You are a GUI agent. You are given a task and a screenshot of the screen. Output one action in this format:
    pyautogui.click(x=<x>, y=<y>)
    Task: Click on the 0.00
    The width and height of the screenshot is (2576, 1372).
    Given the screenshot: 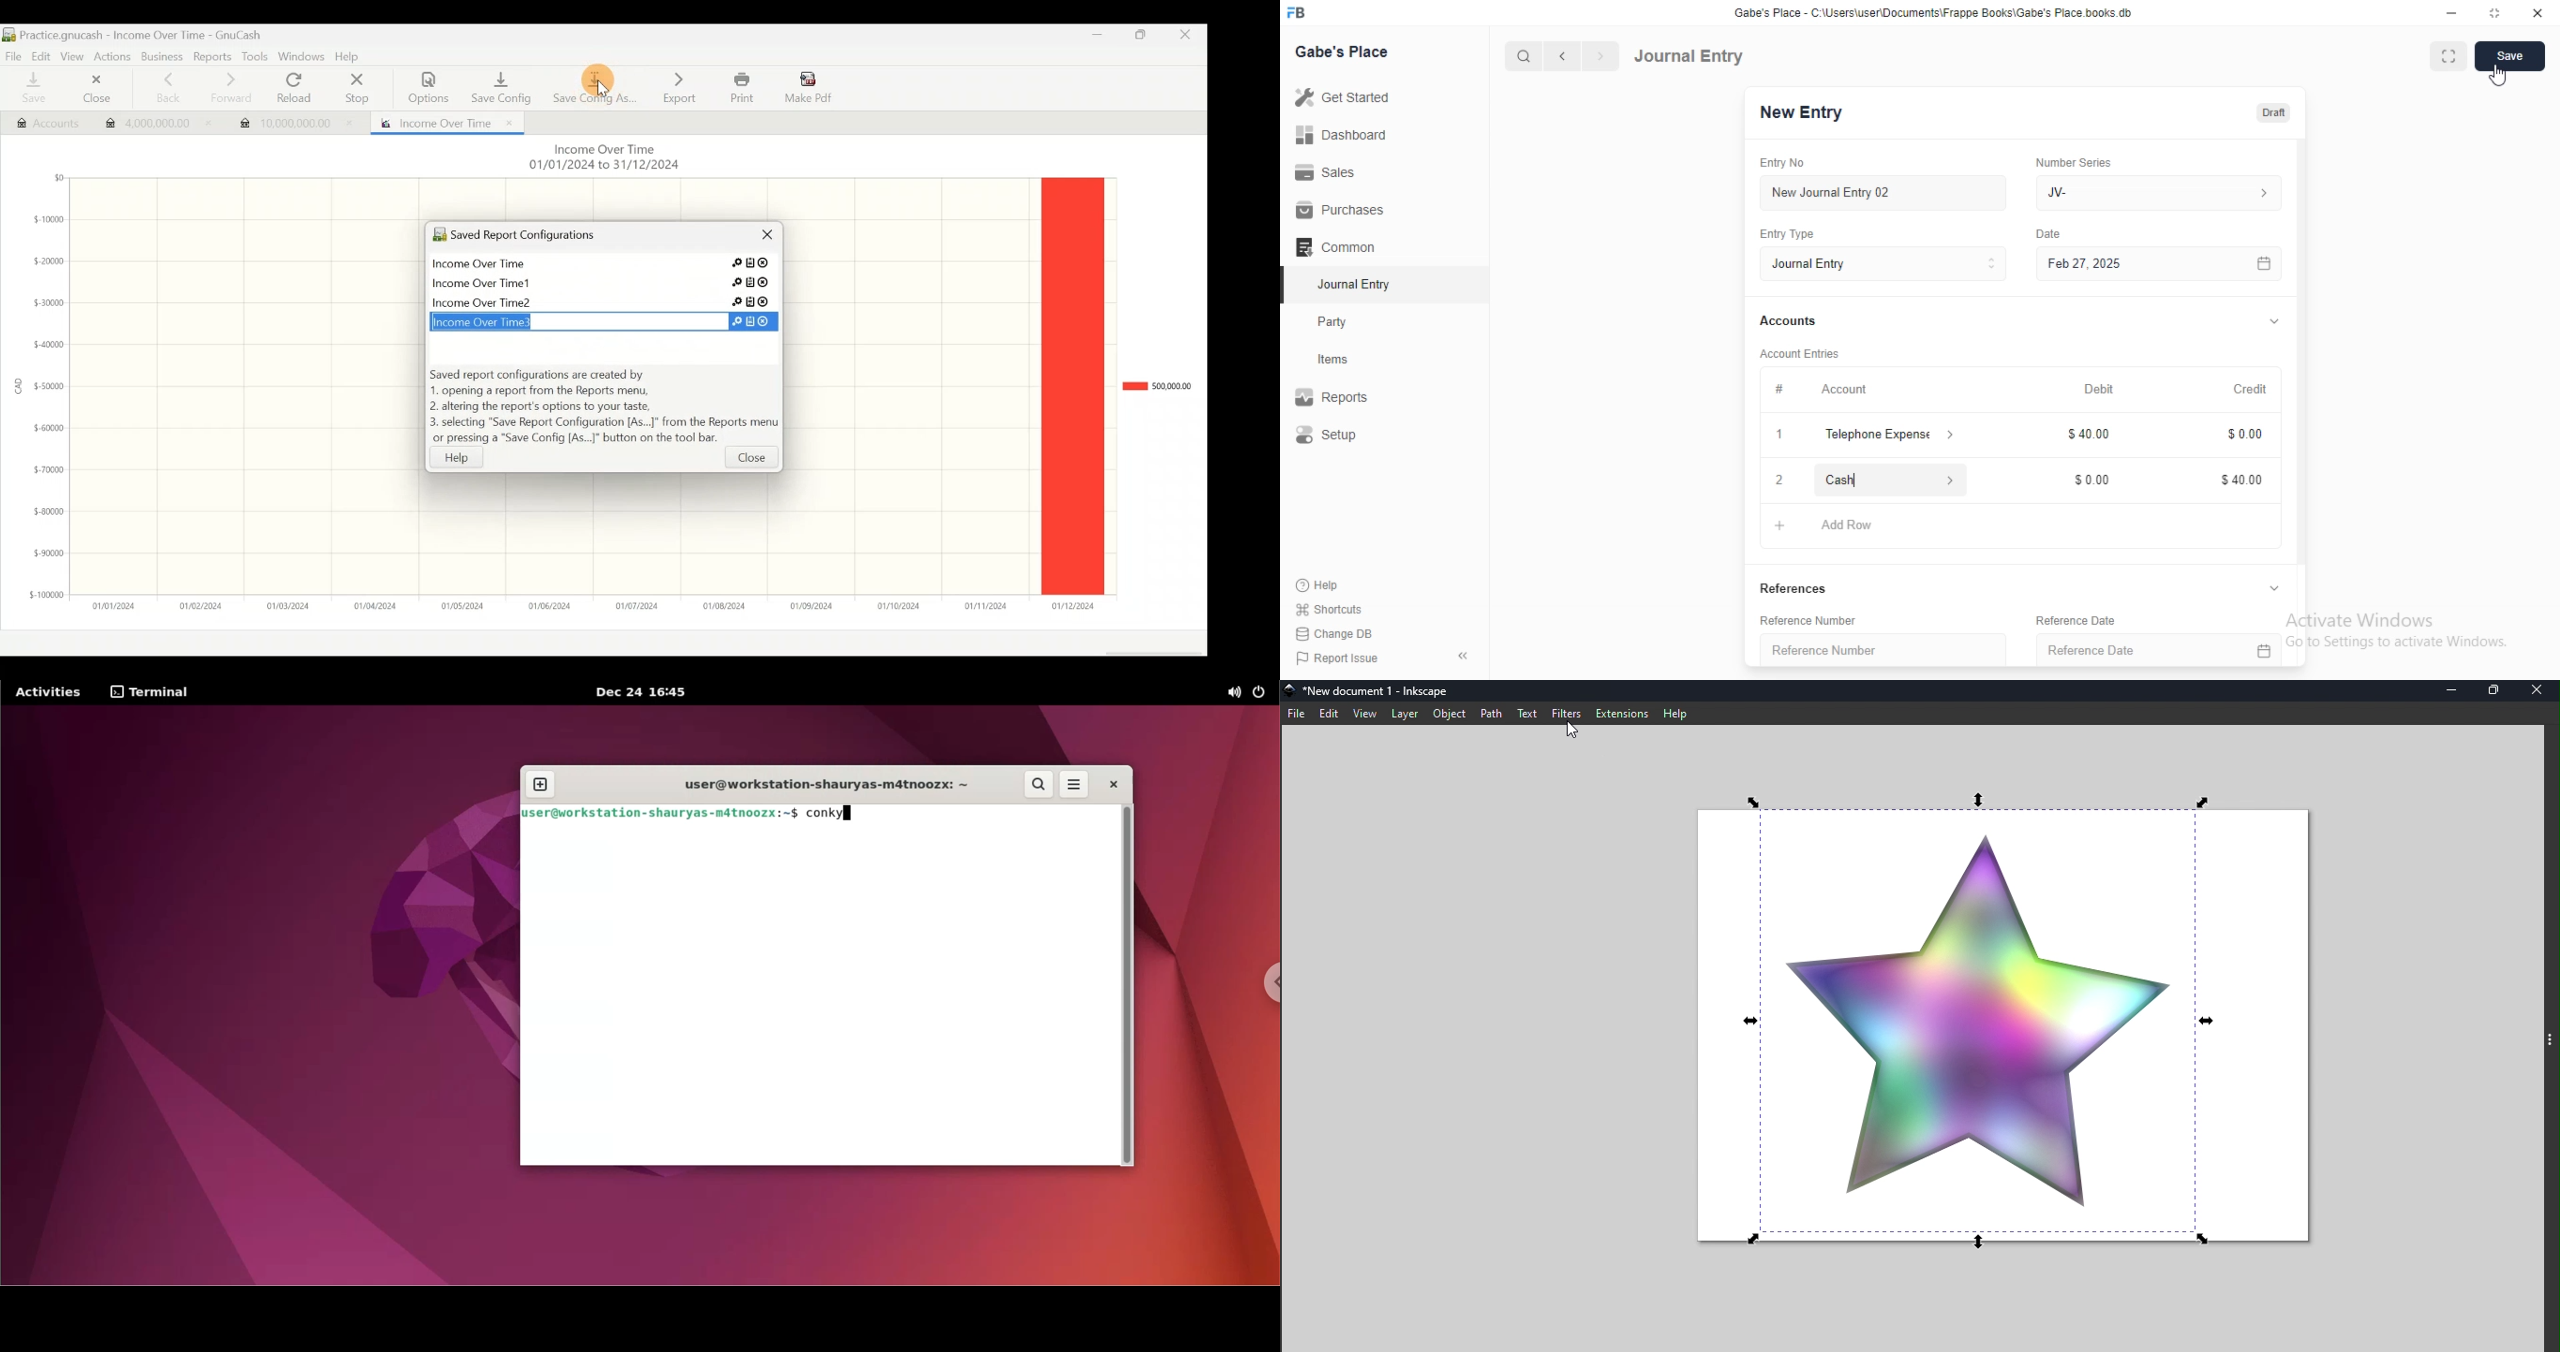 What is the action you would take?
    pyautogui.click(x=2087, y=480)
    